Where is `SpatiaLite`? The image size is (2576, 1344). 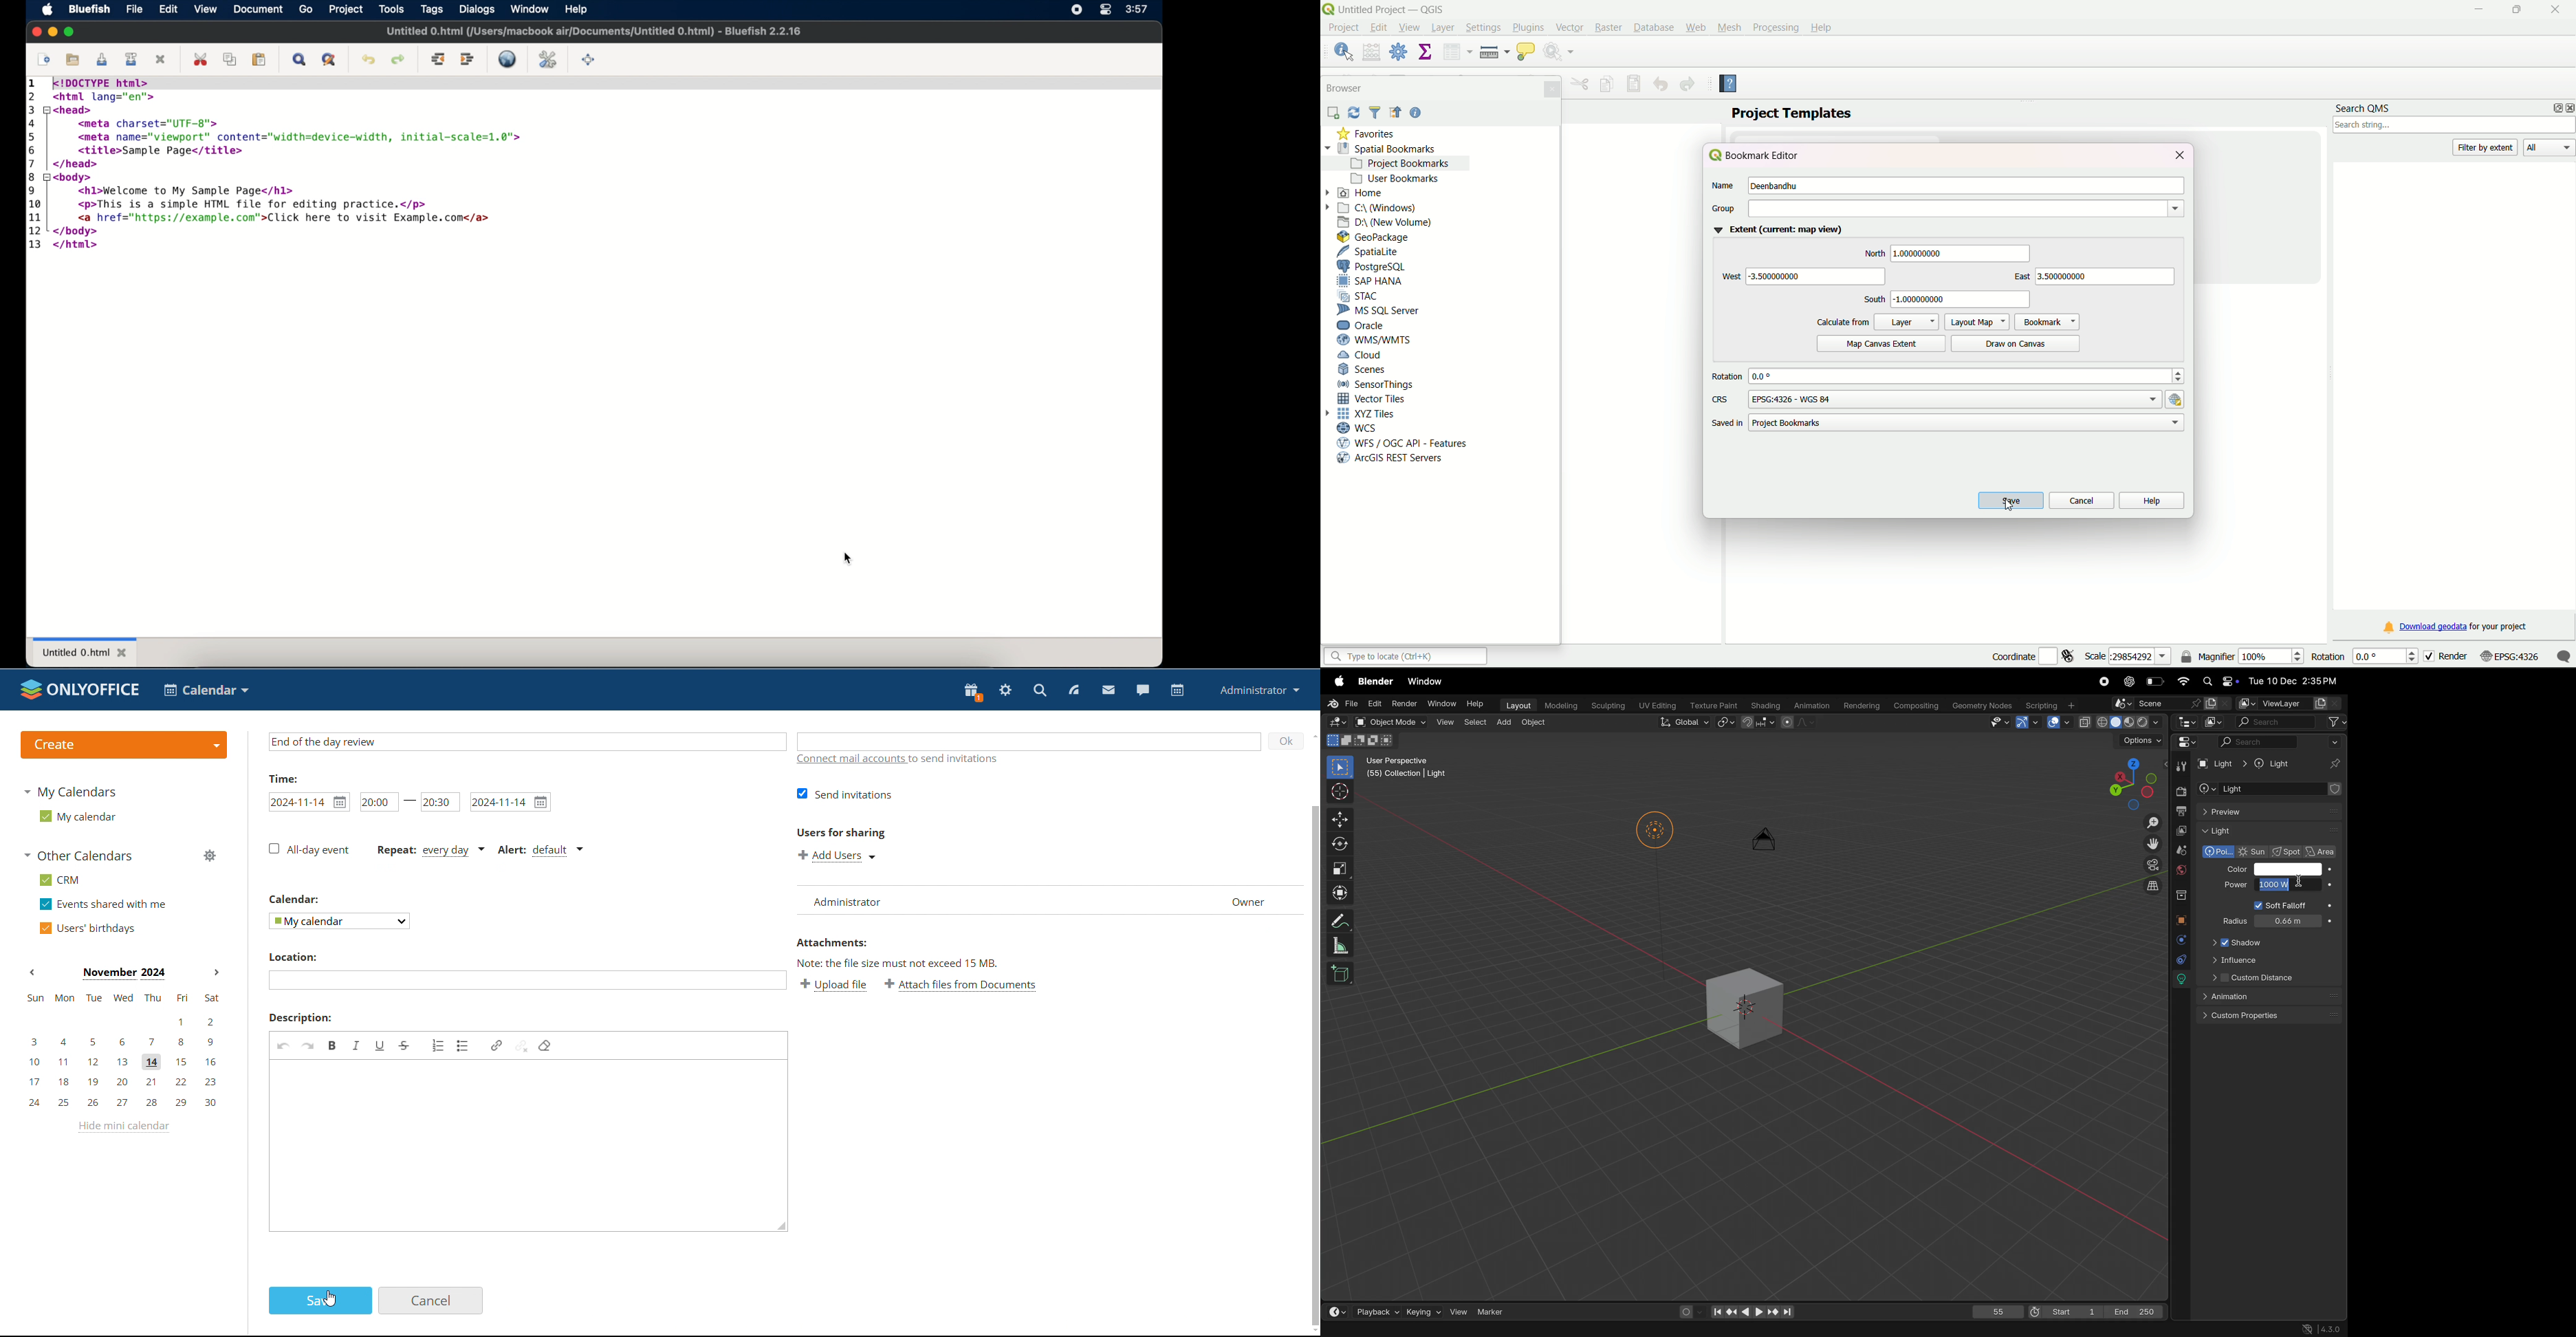
SpatiaLite is located at coordinates (1371, 252).